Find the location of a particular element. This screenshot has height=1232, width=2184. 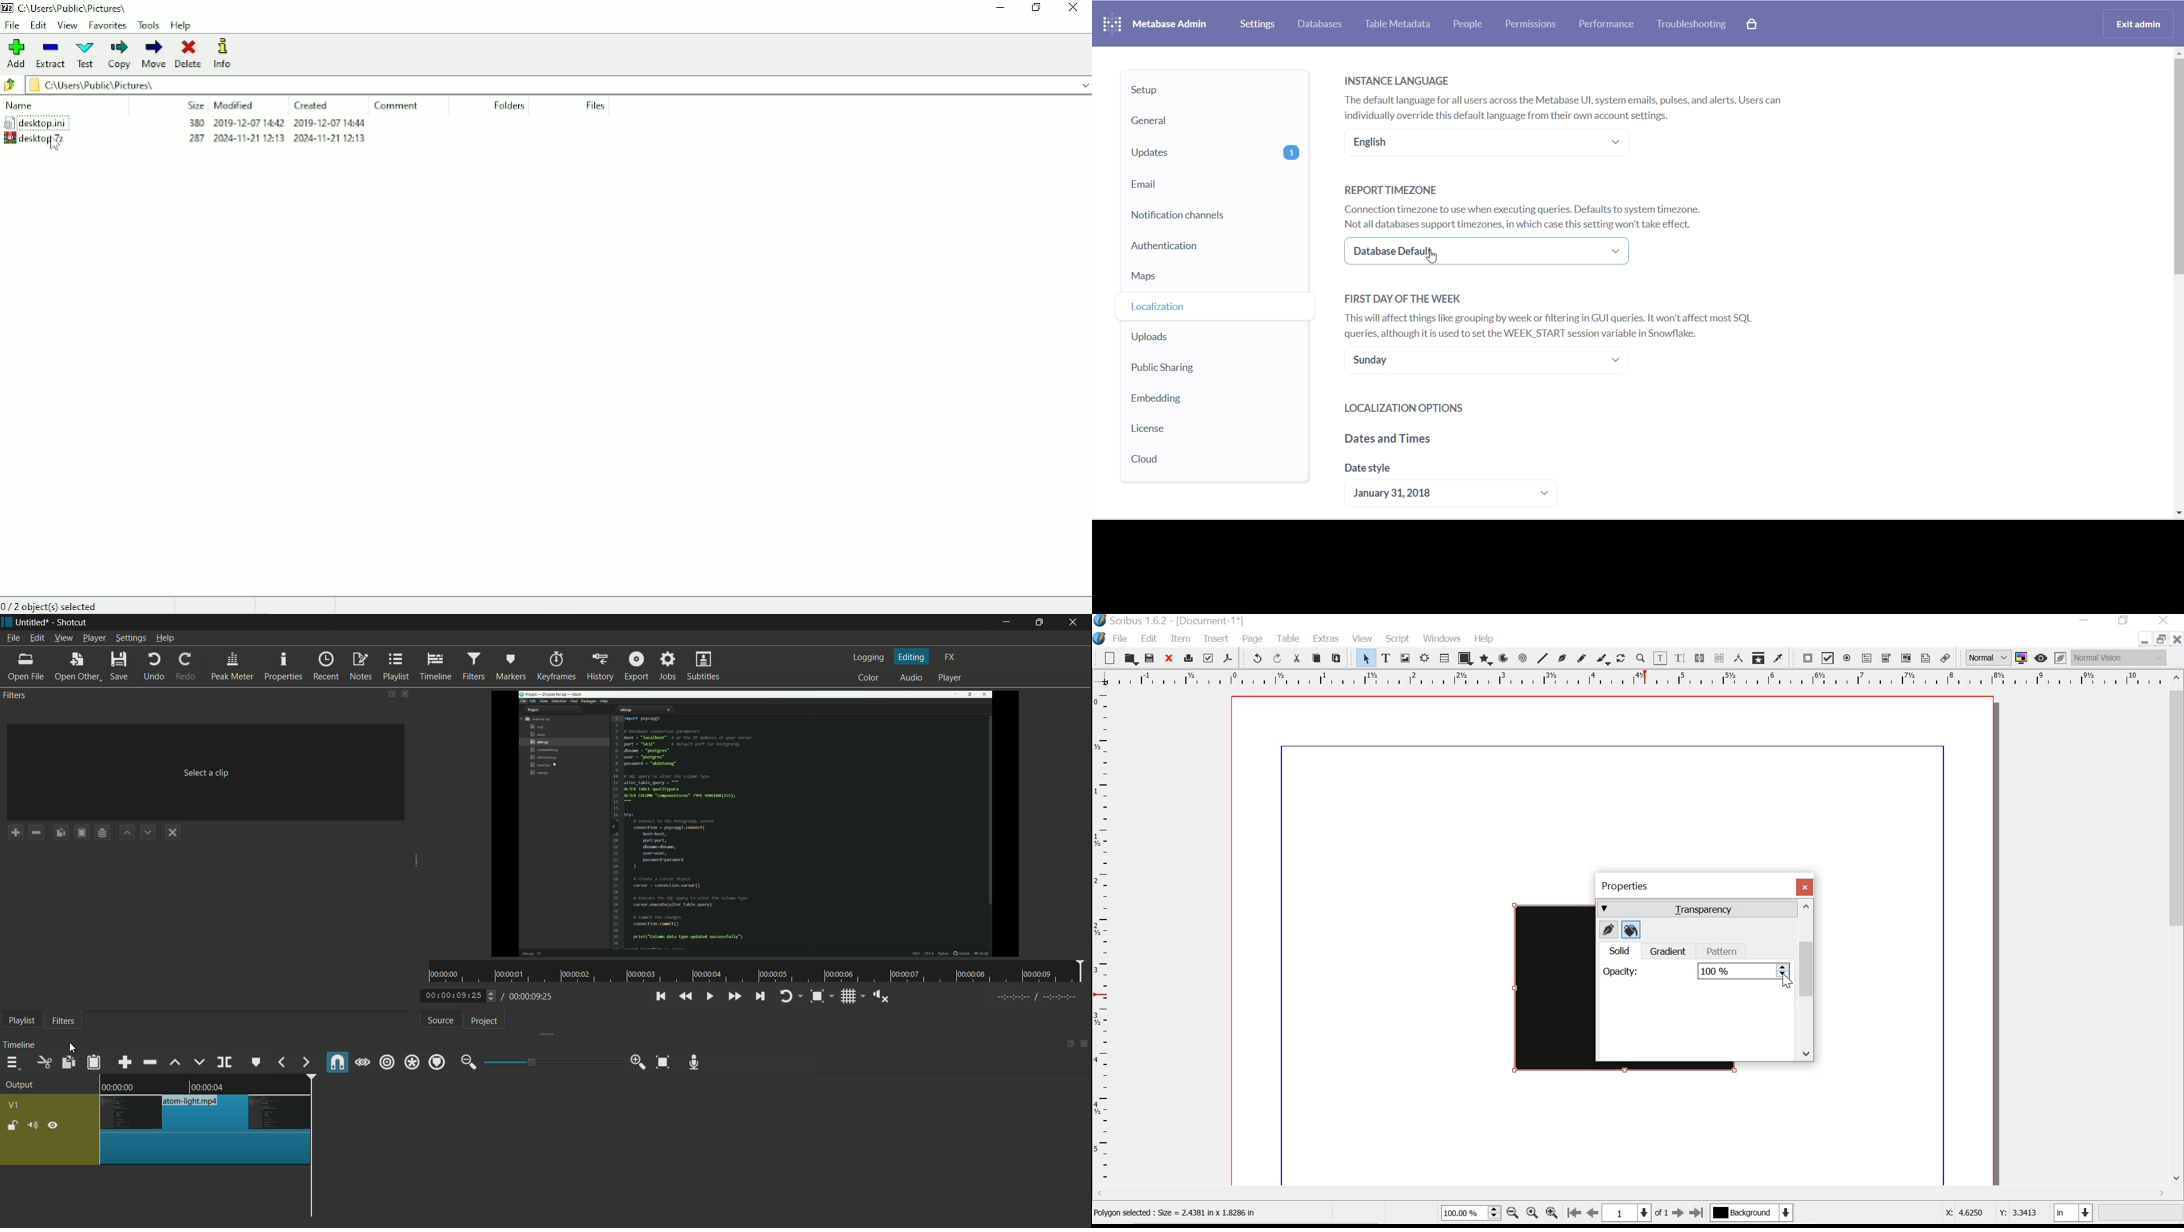

Add is located at coordinates (17, 53).